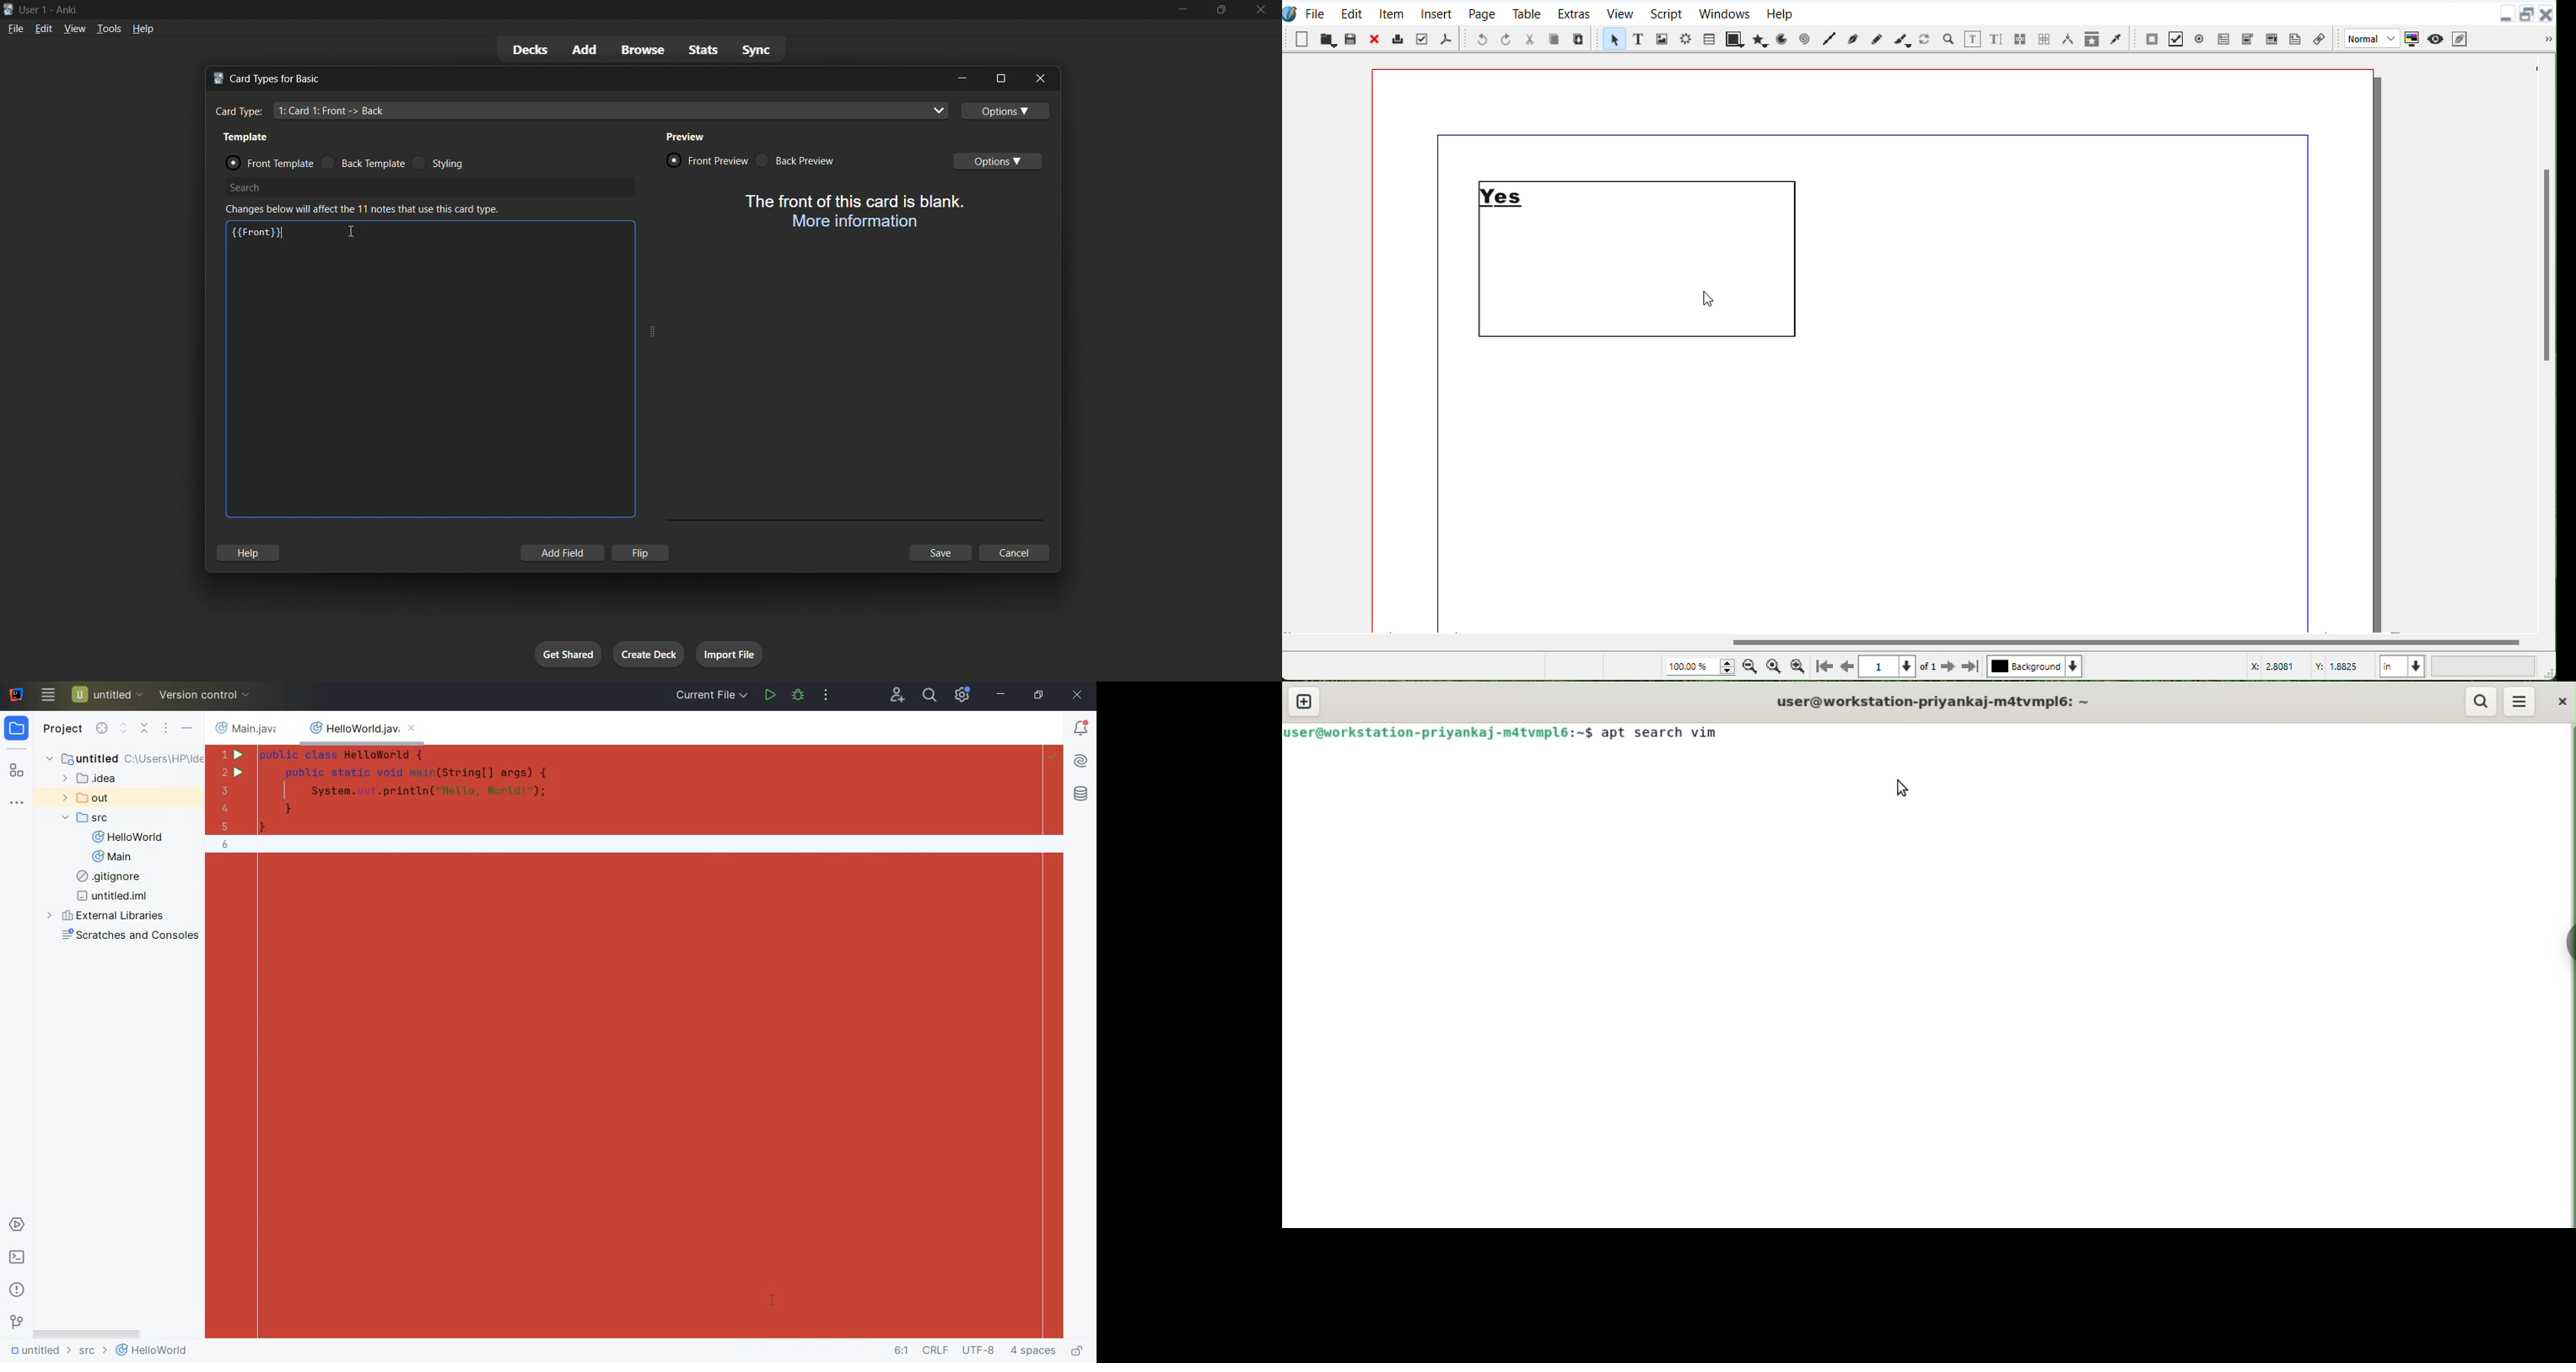  What do you see at coordinates (1644, 261) in the screenshot?
I see `Text Frame` at bounding box center [1644, 261].